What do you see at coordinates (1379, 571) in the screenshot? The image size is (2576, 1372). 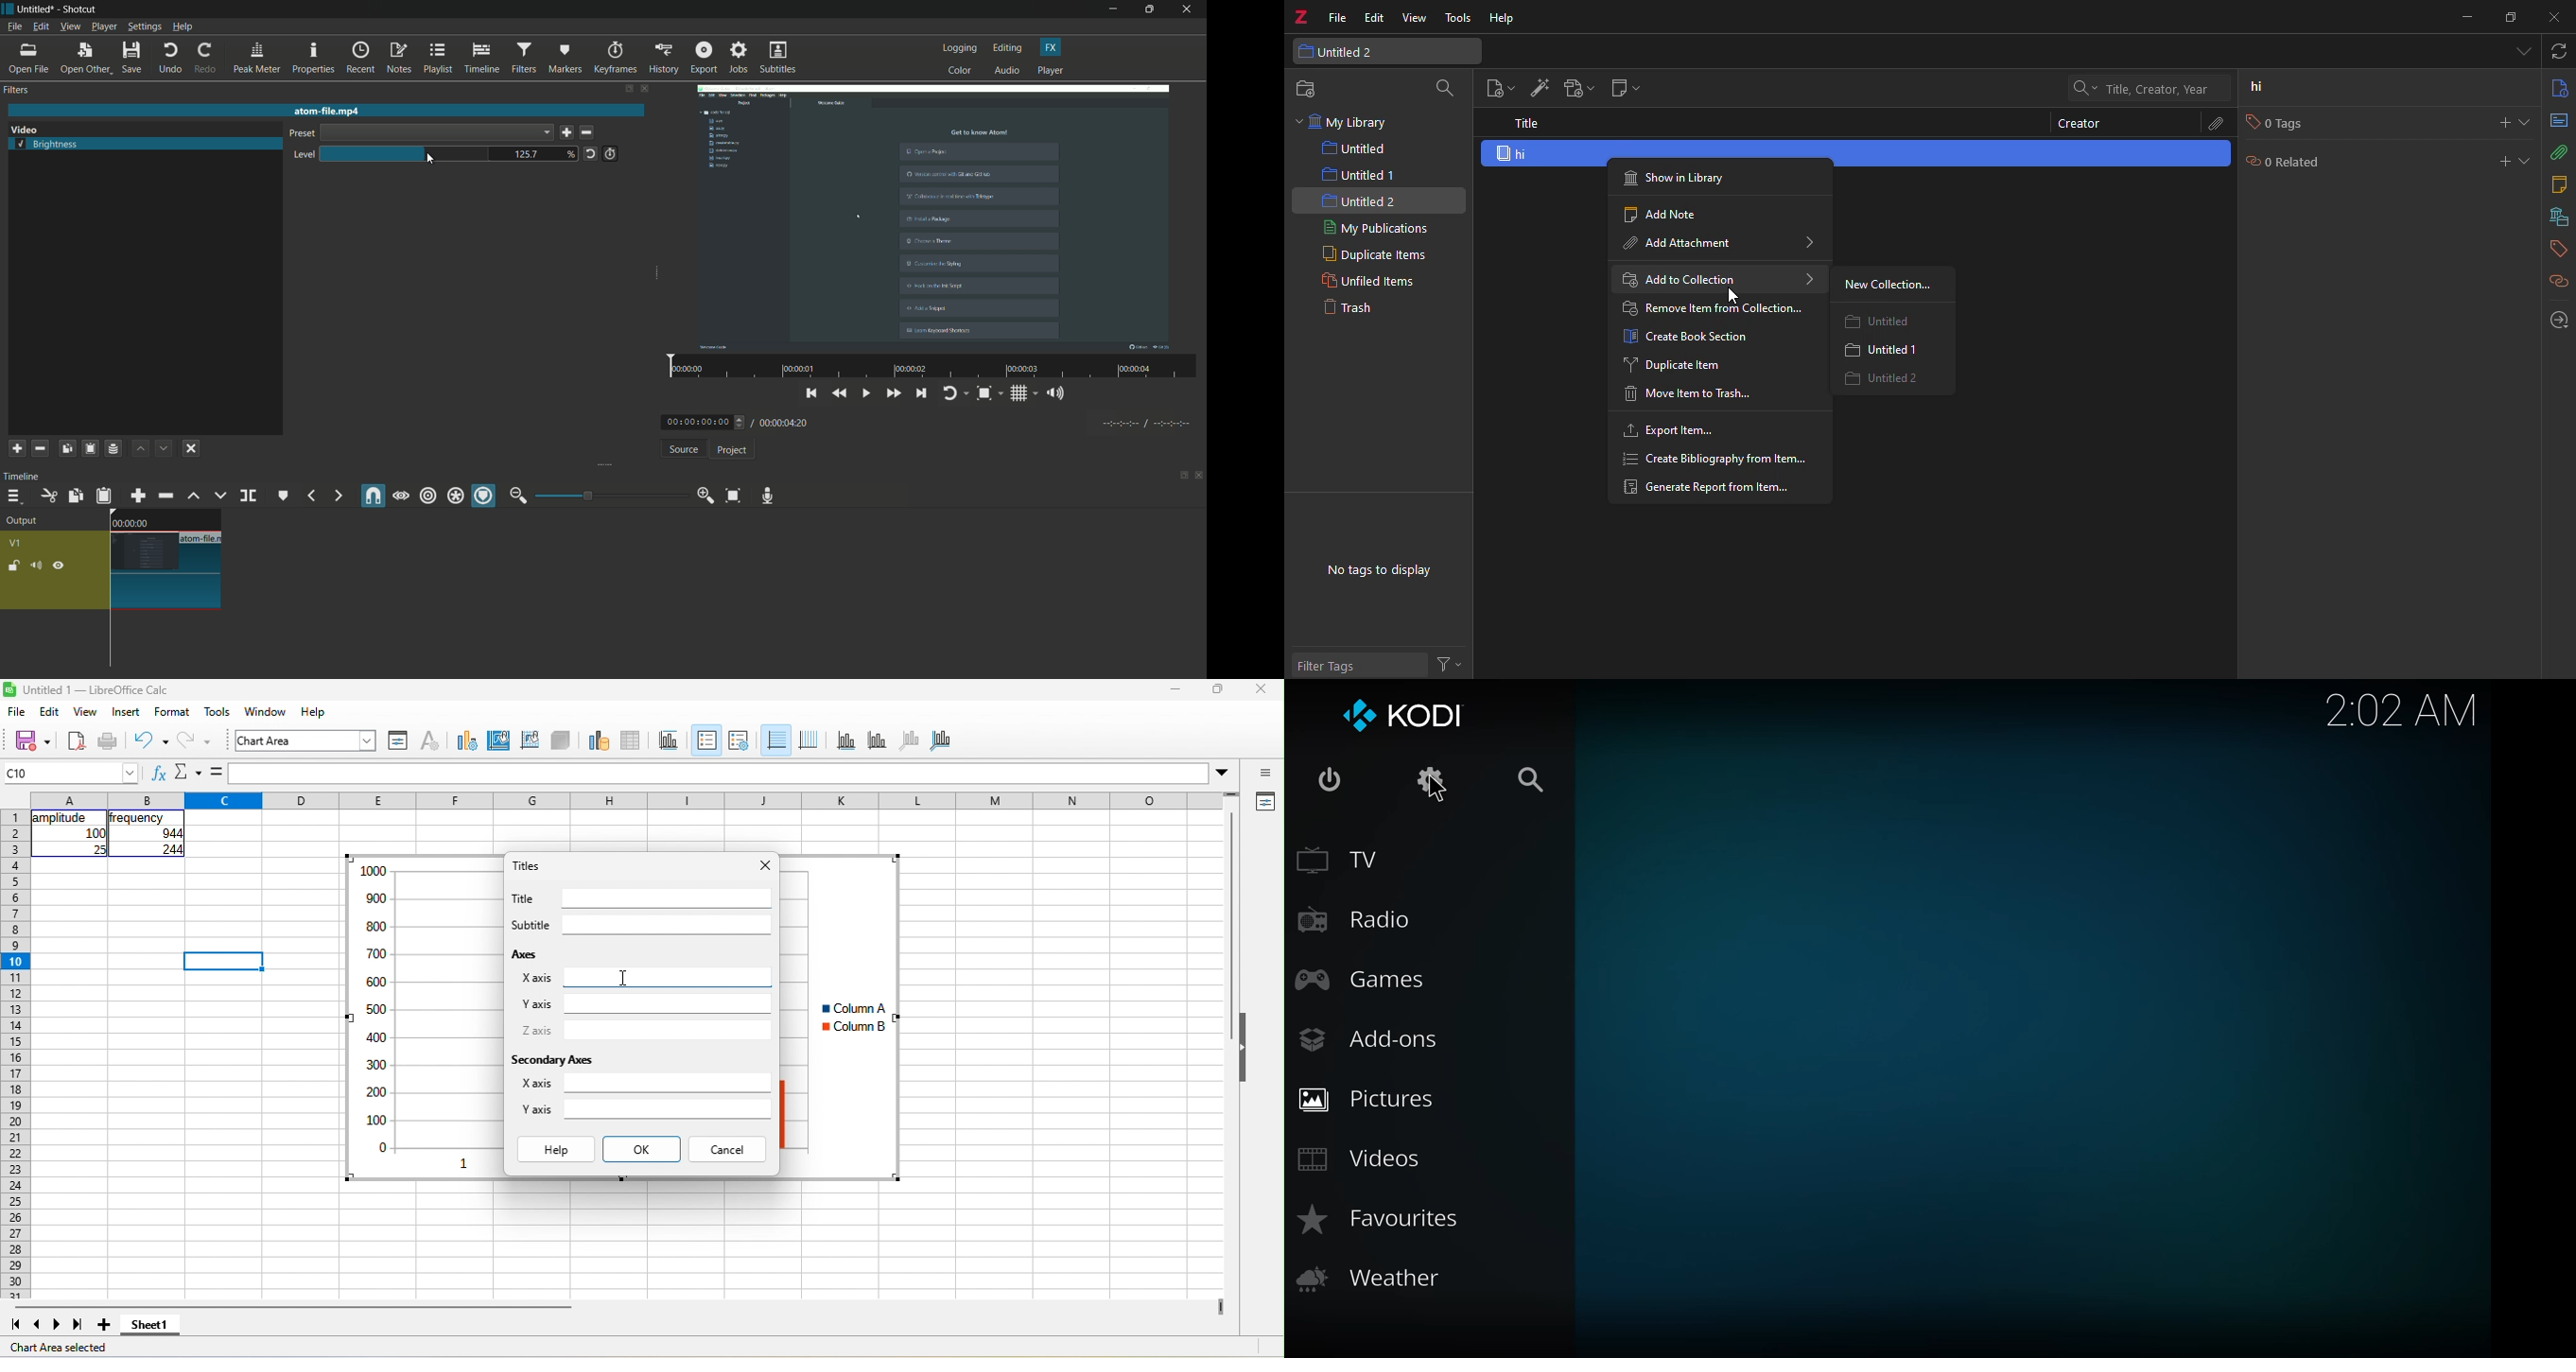 I see `no tags to display` at bounding box center [1379, 571].